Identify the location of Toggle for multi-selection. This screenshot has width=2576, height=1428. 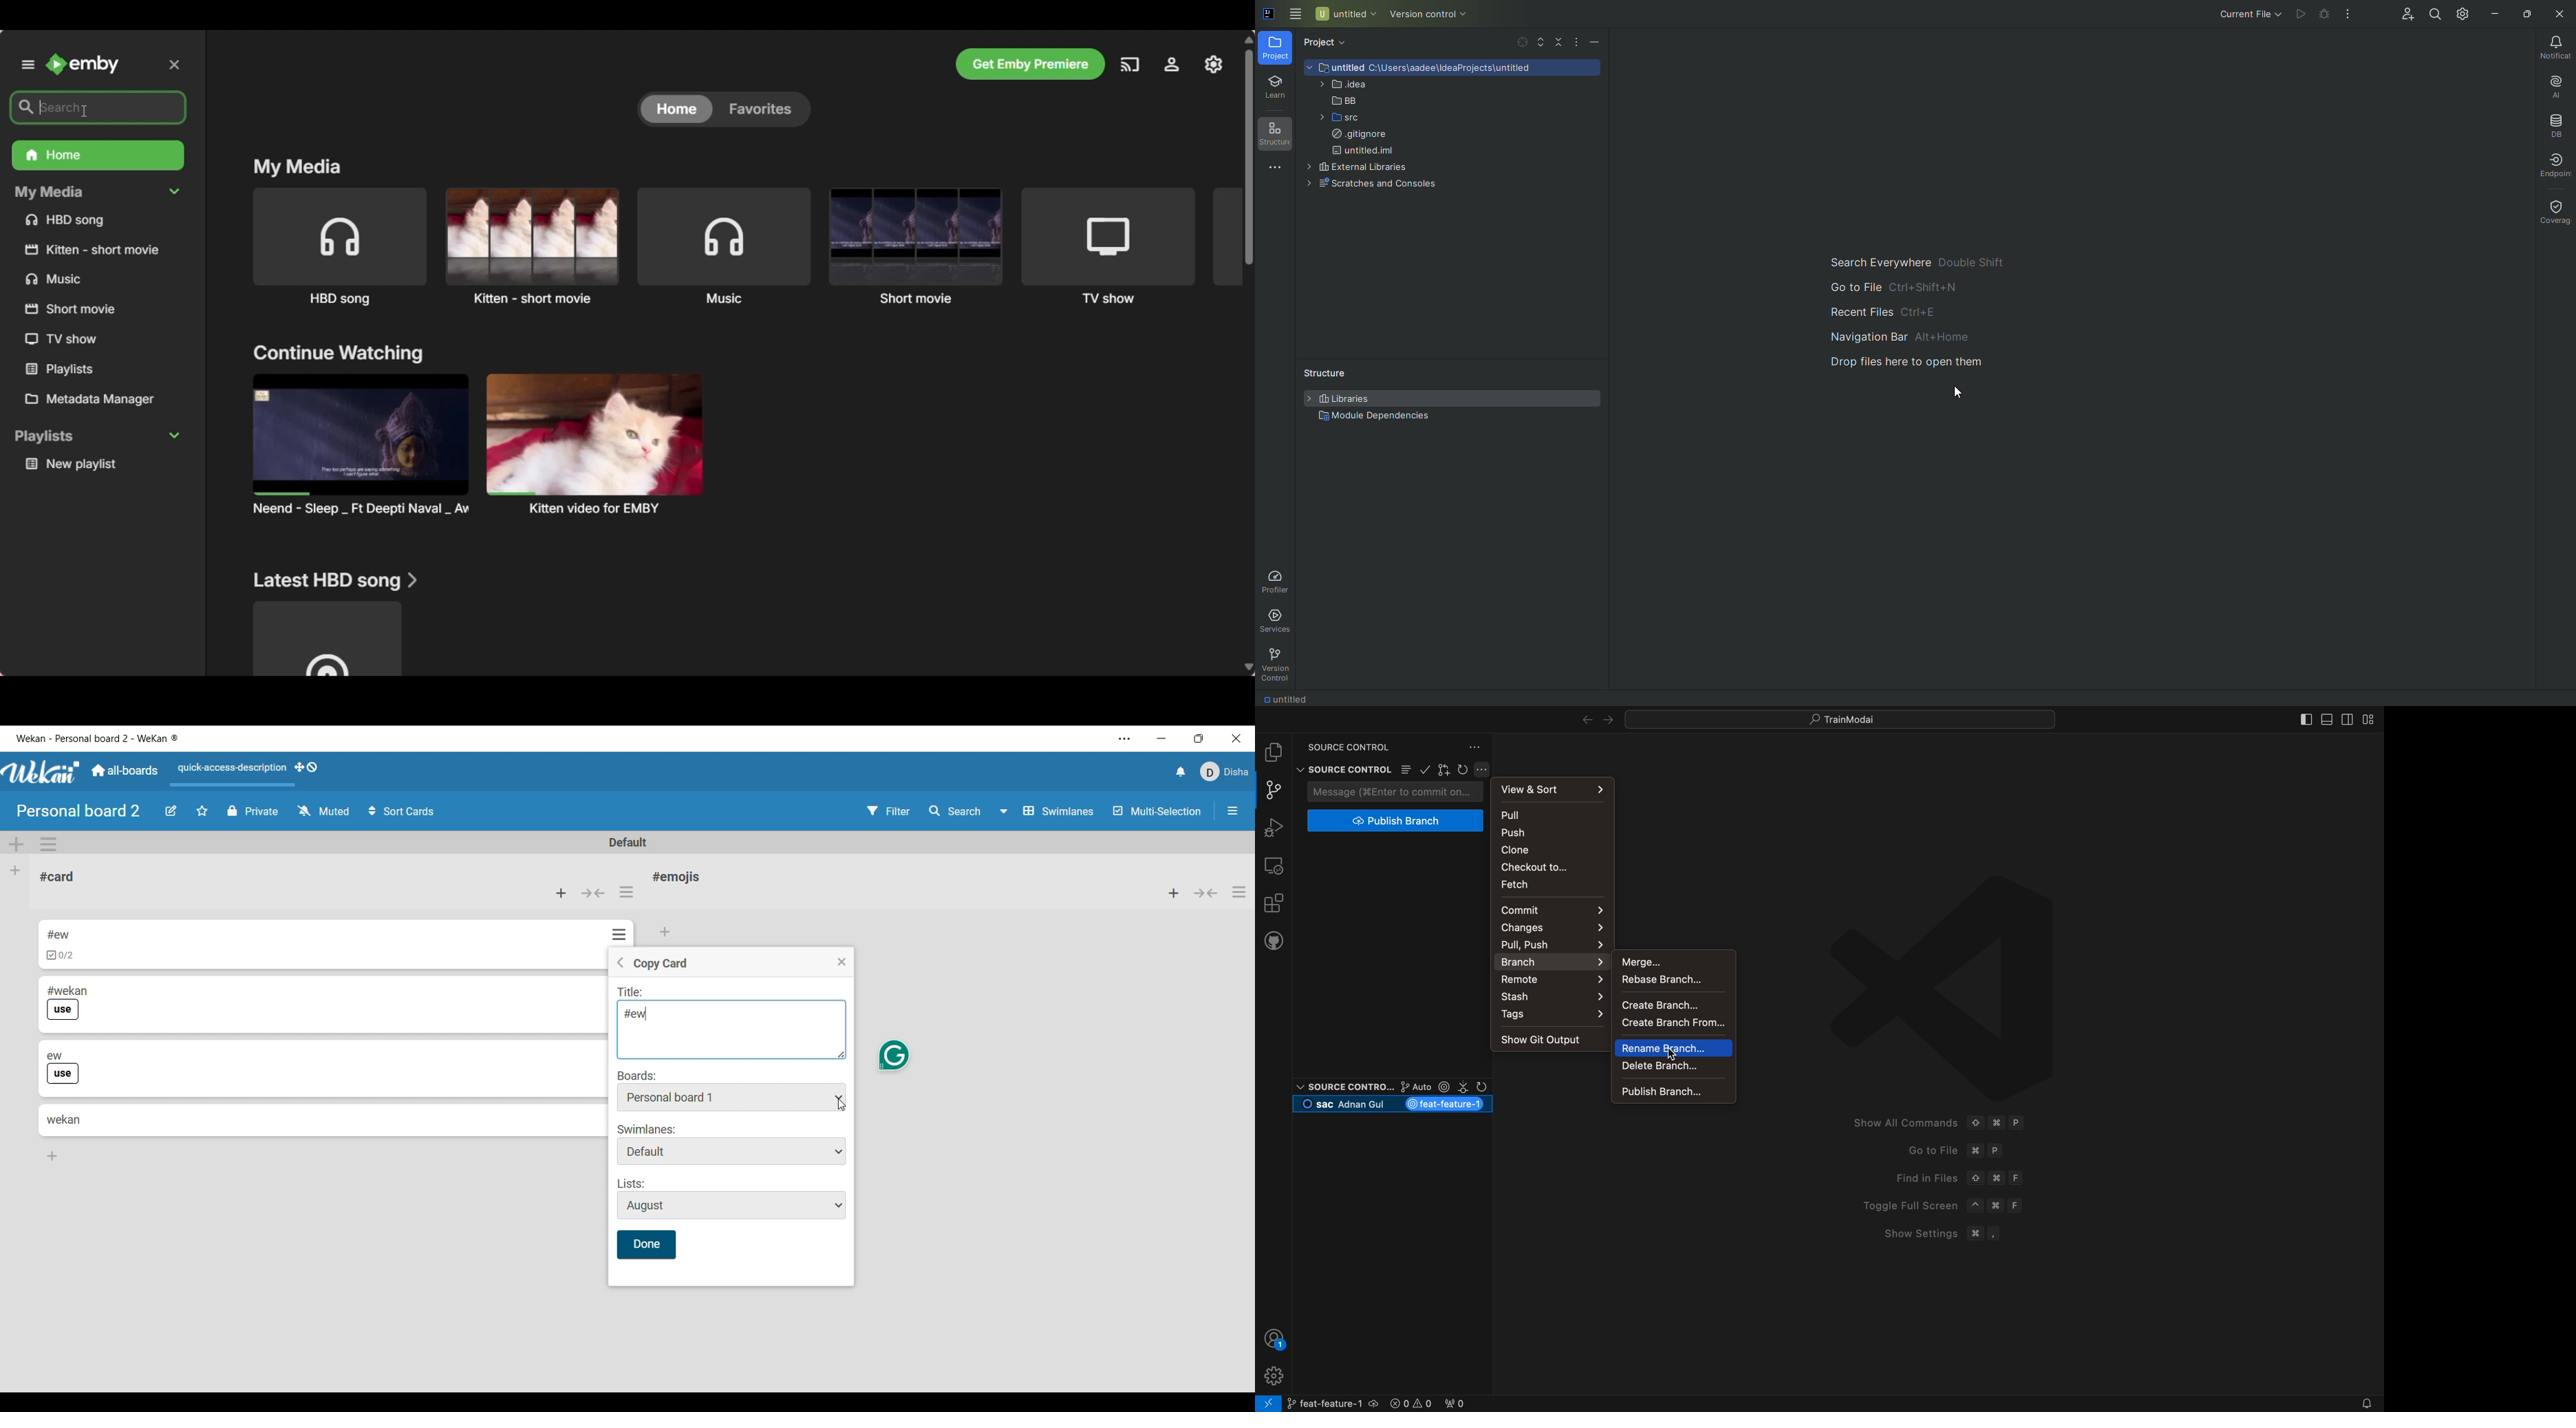
(1157, 811).